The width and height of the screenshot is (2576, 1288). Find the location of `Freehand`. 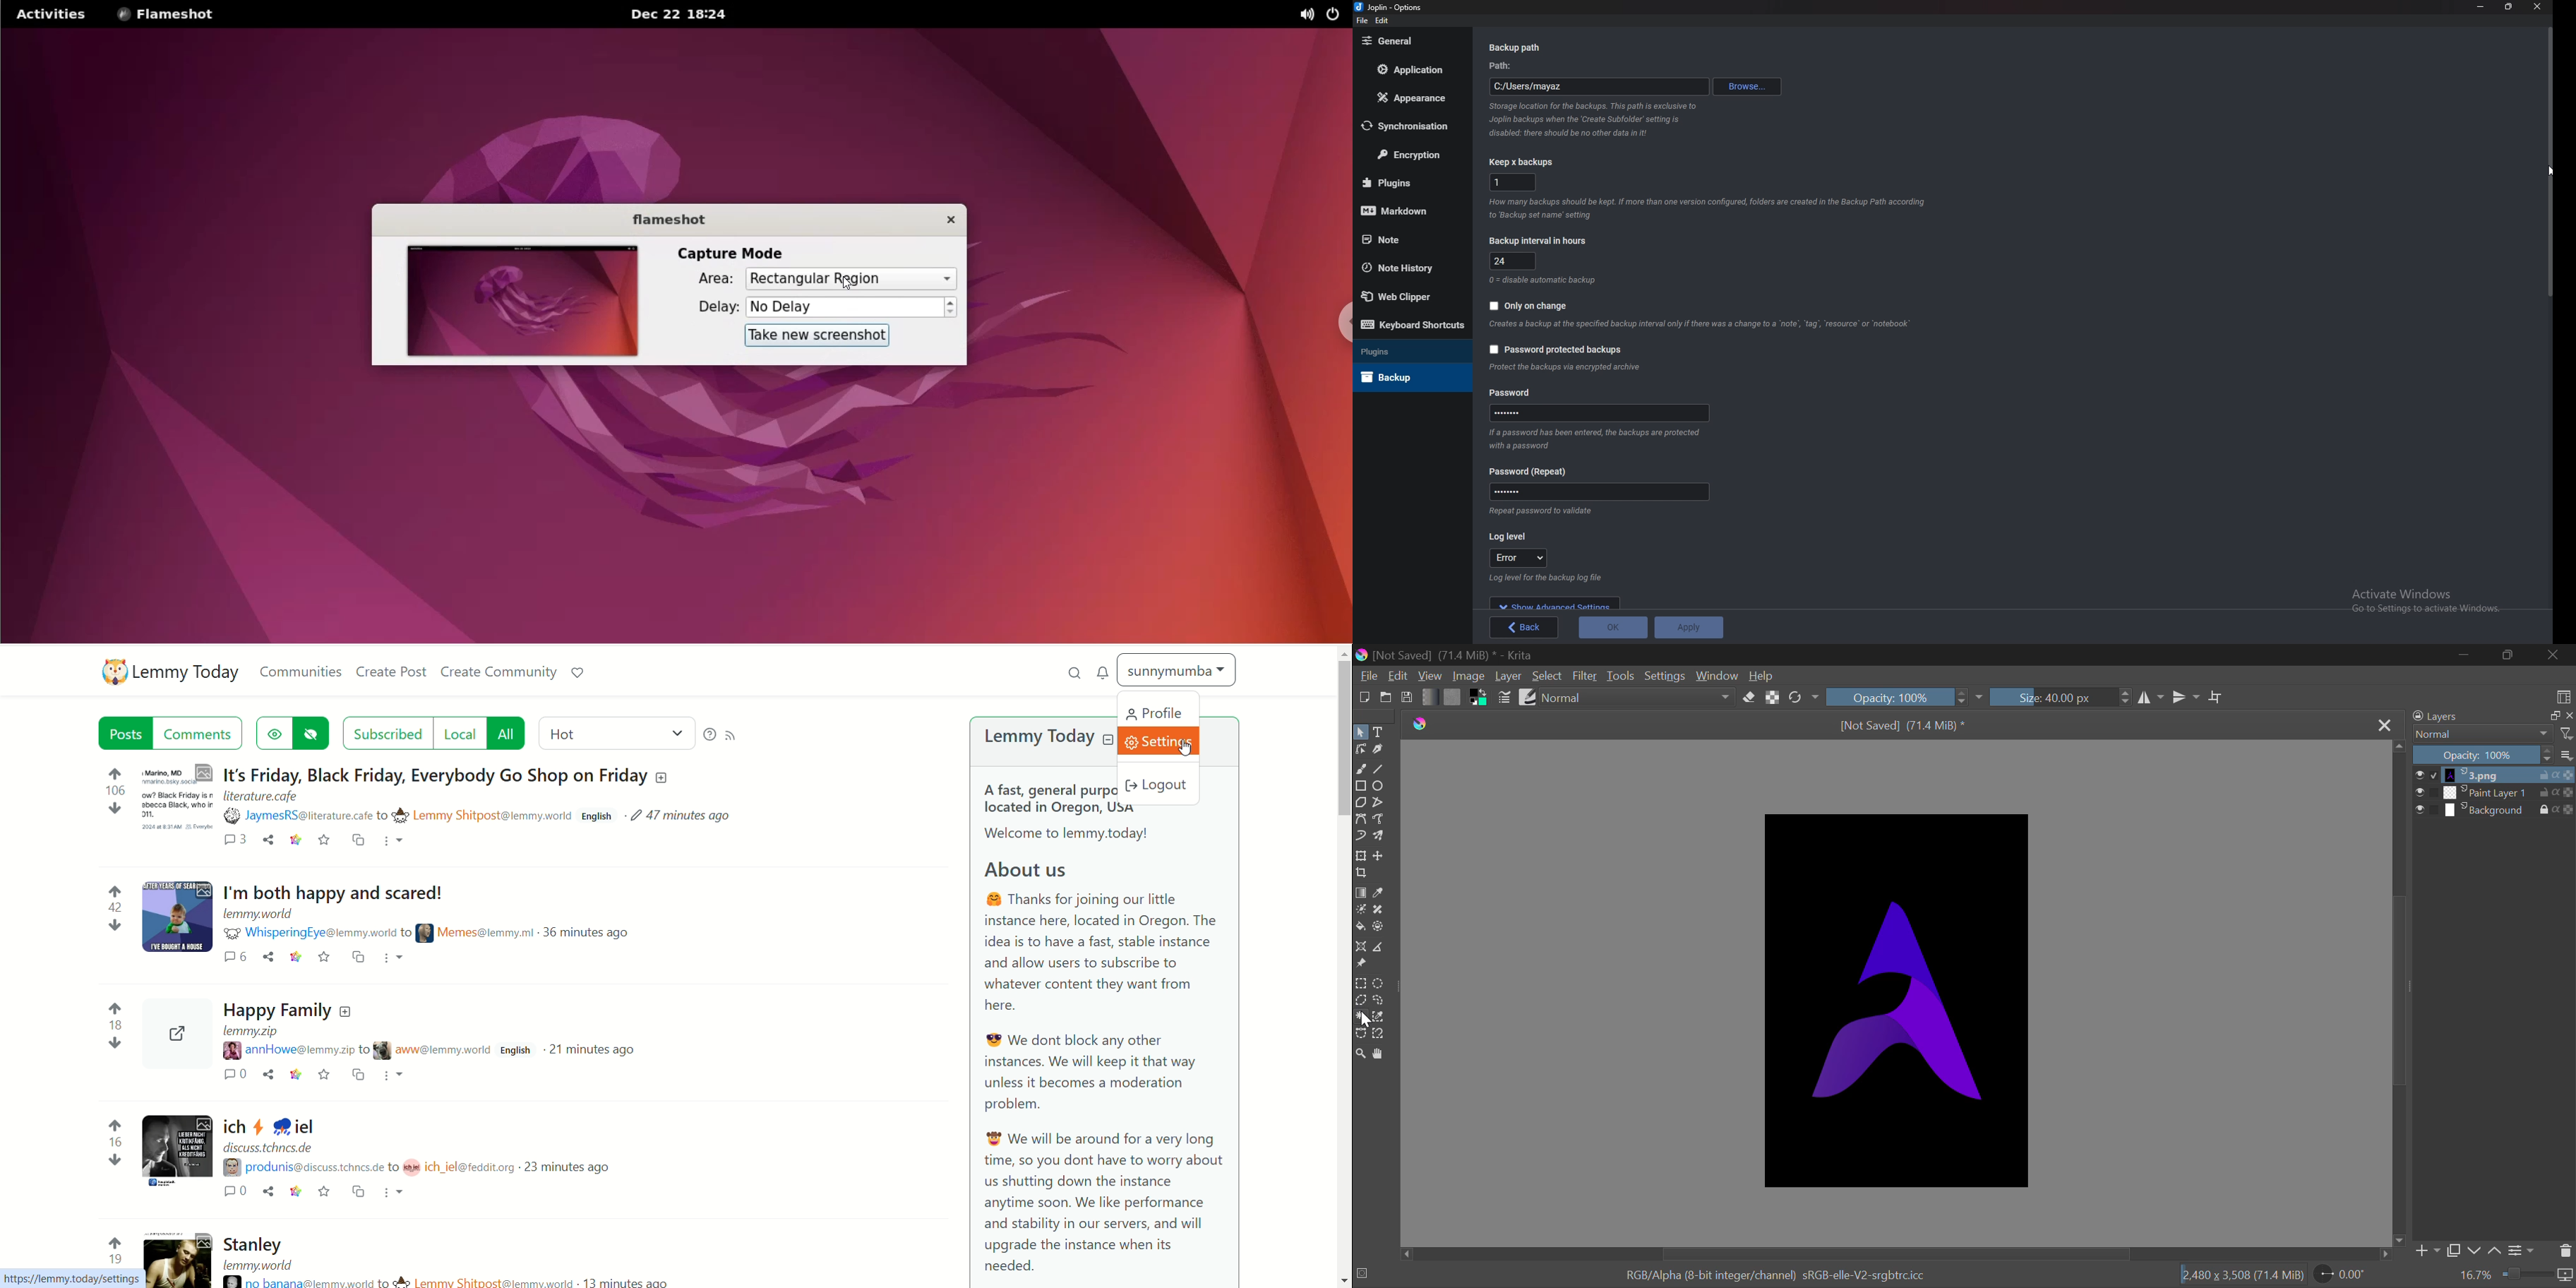

Freehand is located at coordinates (1361, 767).